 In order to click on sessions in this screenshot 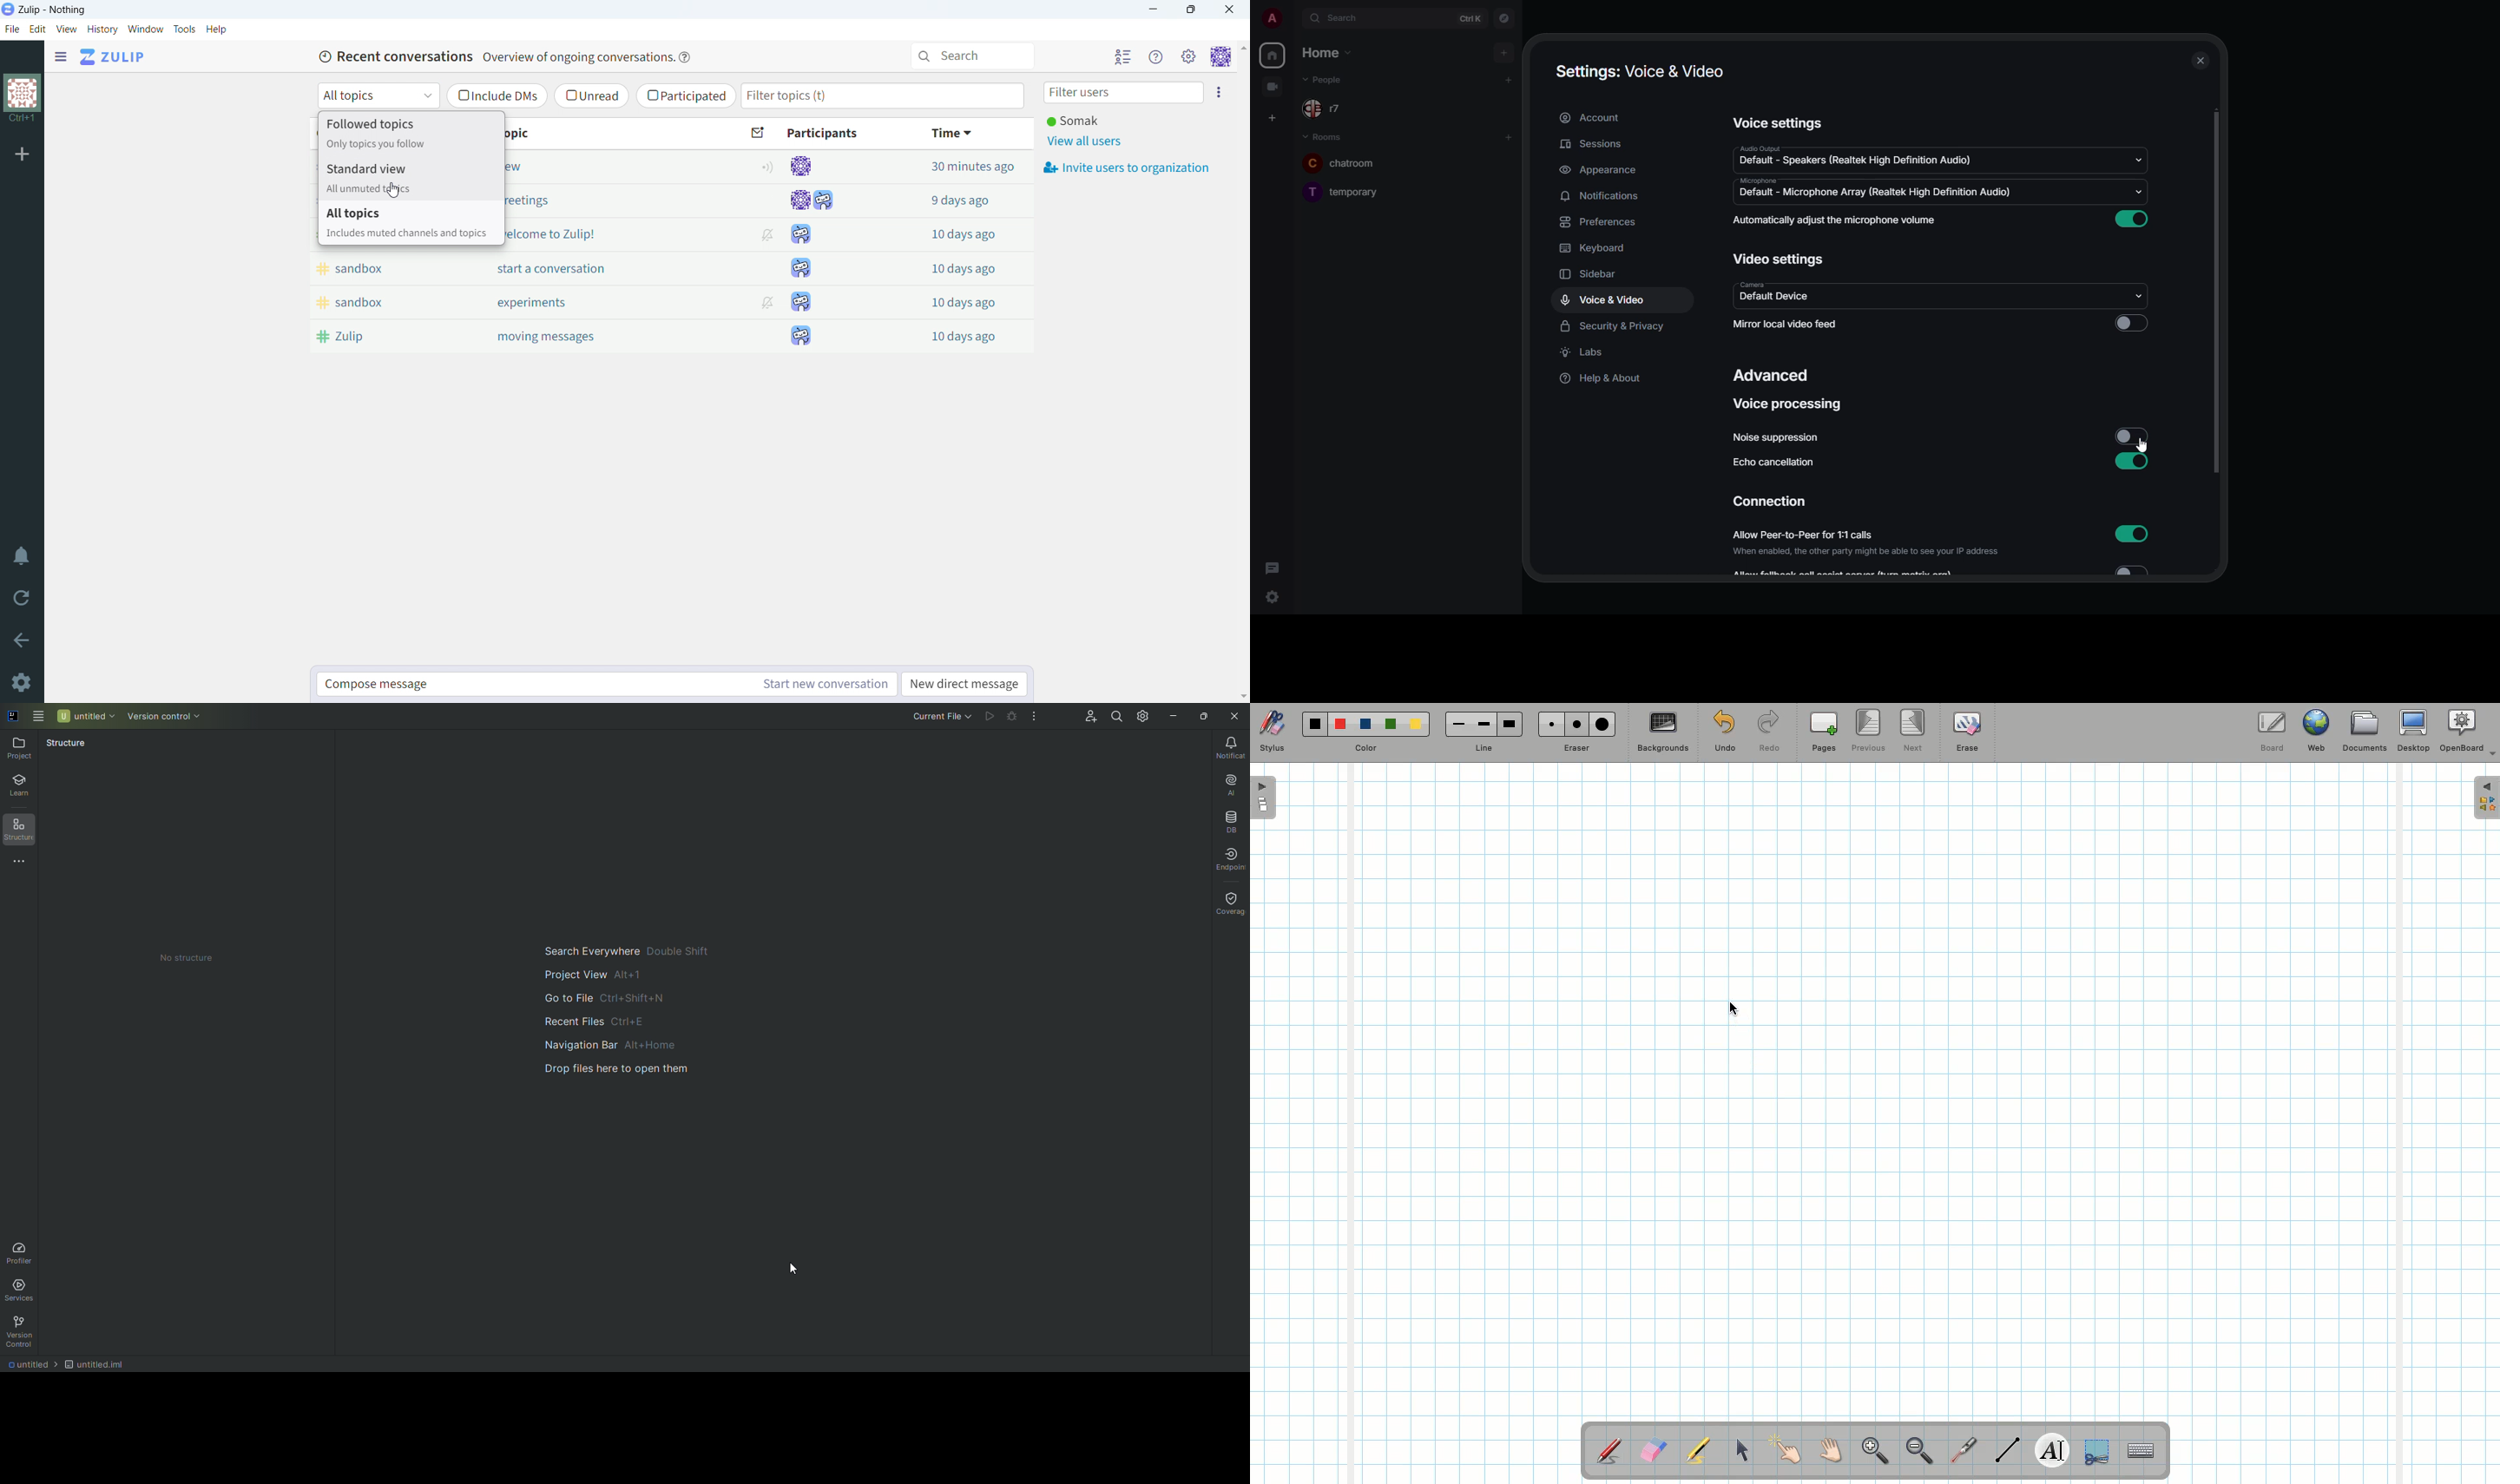, I will do `click(1591, 145)`.